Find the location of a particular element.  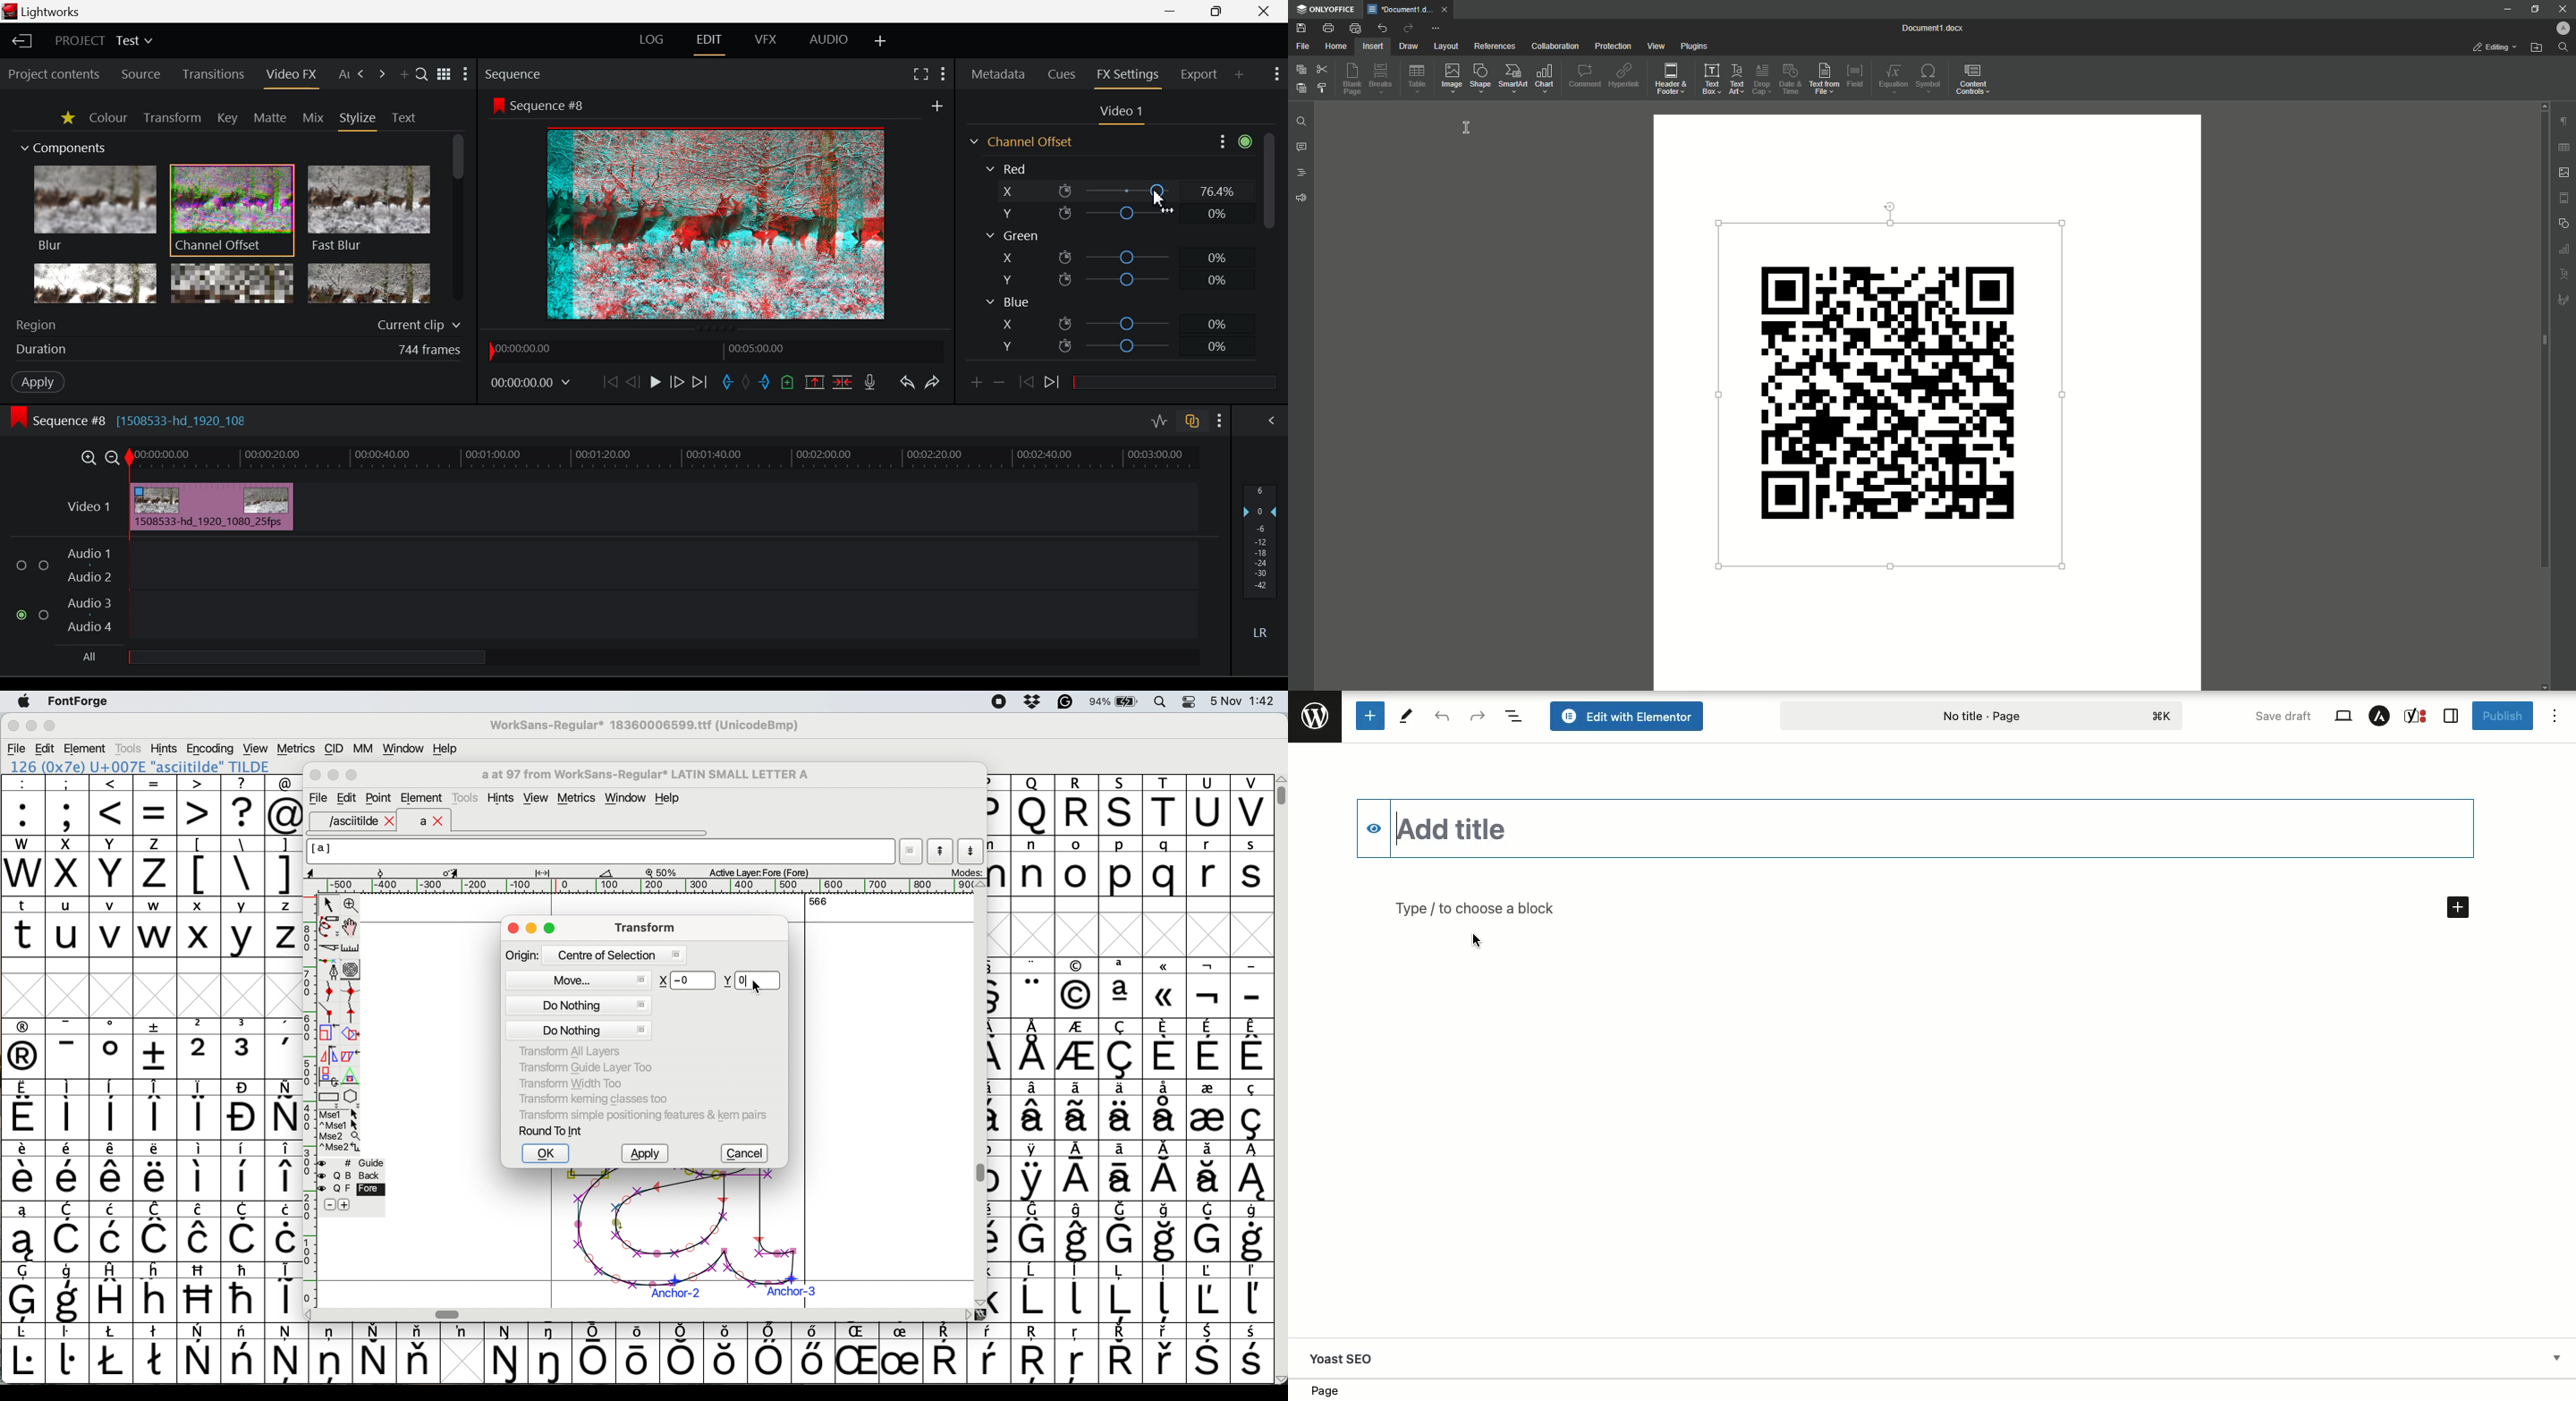

Toggle auto track sync is located at coordinates (1191, 421).